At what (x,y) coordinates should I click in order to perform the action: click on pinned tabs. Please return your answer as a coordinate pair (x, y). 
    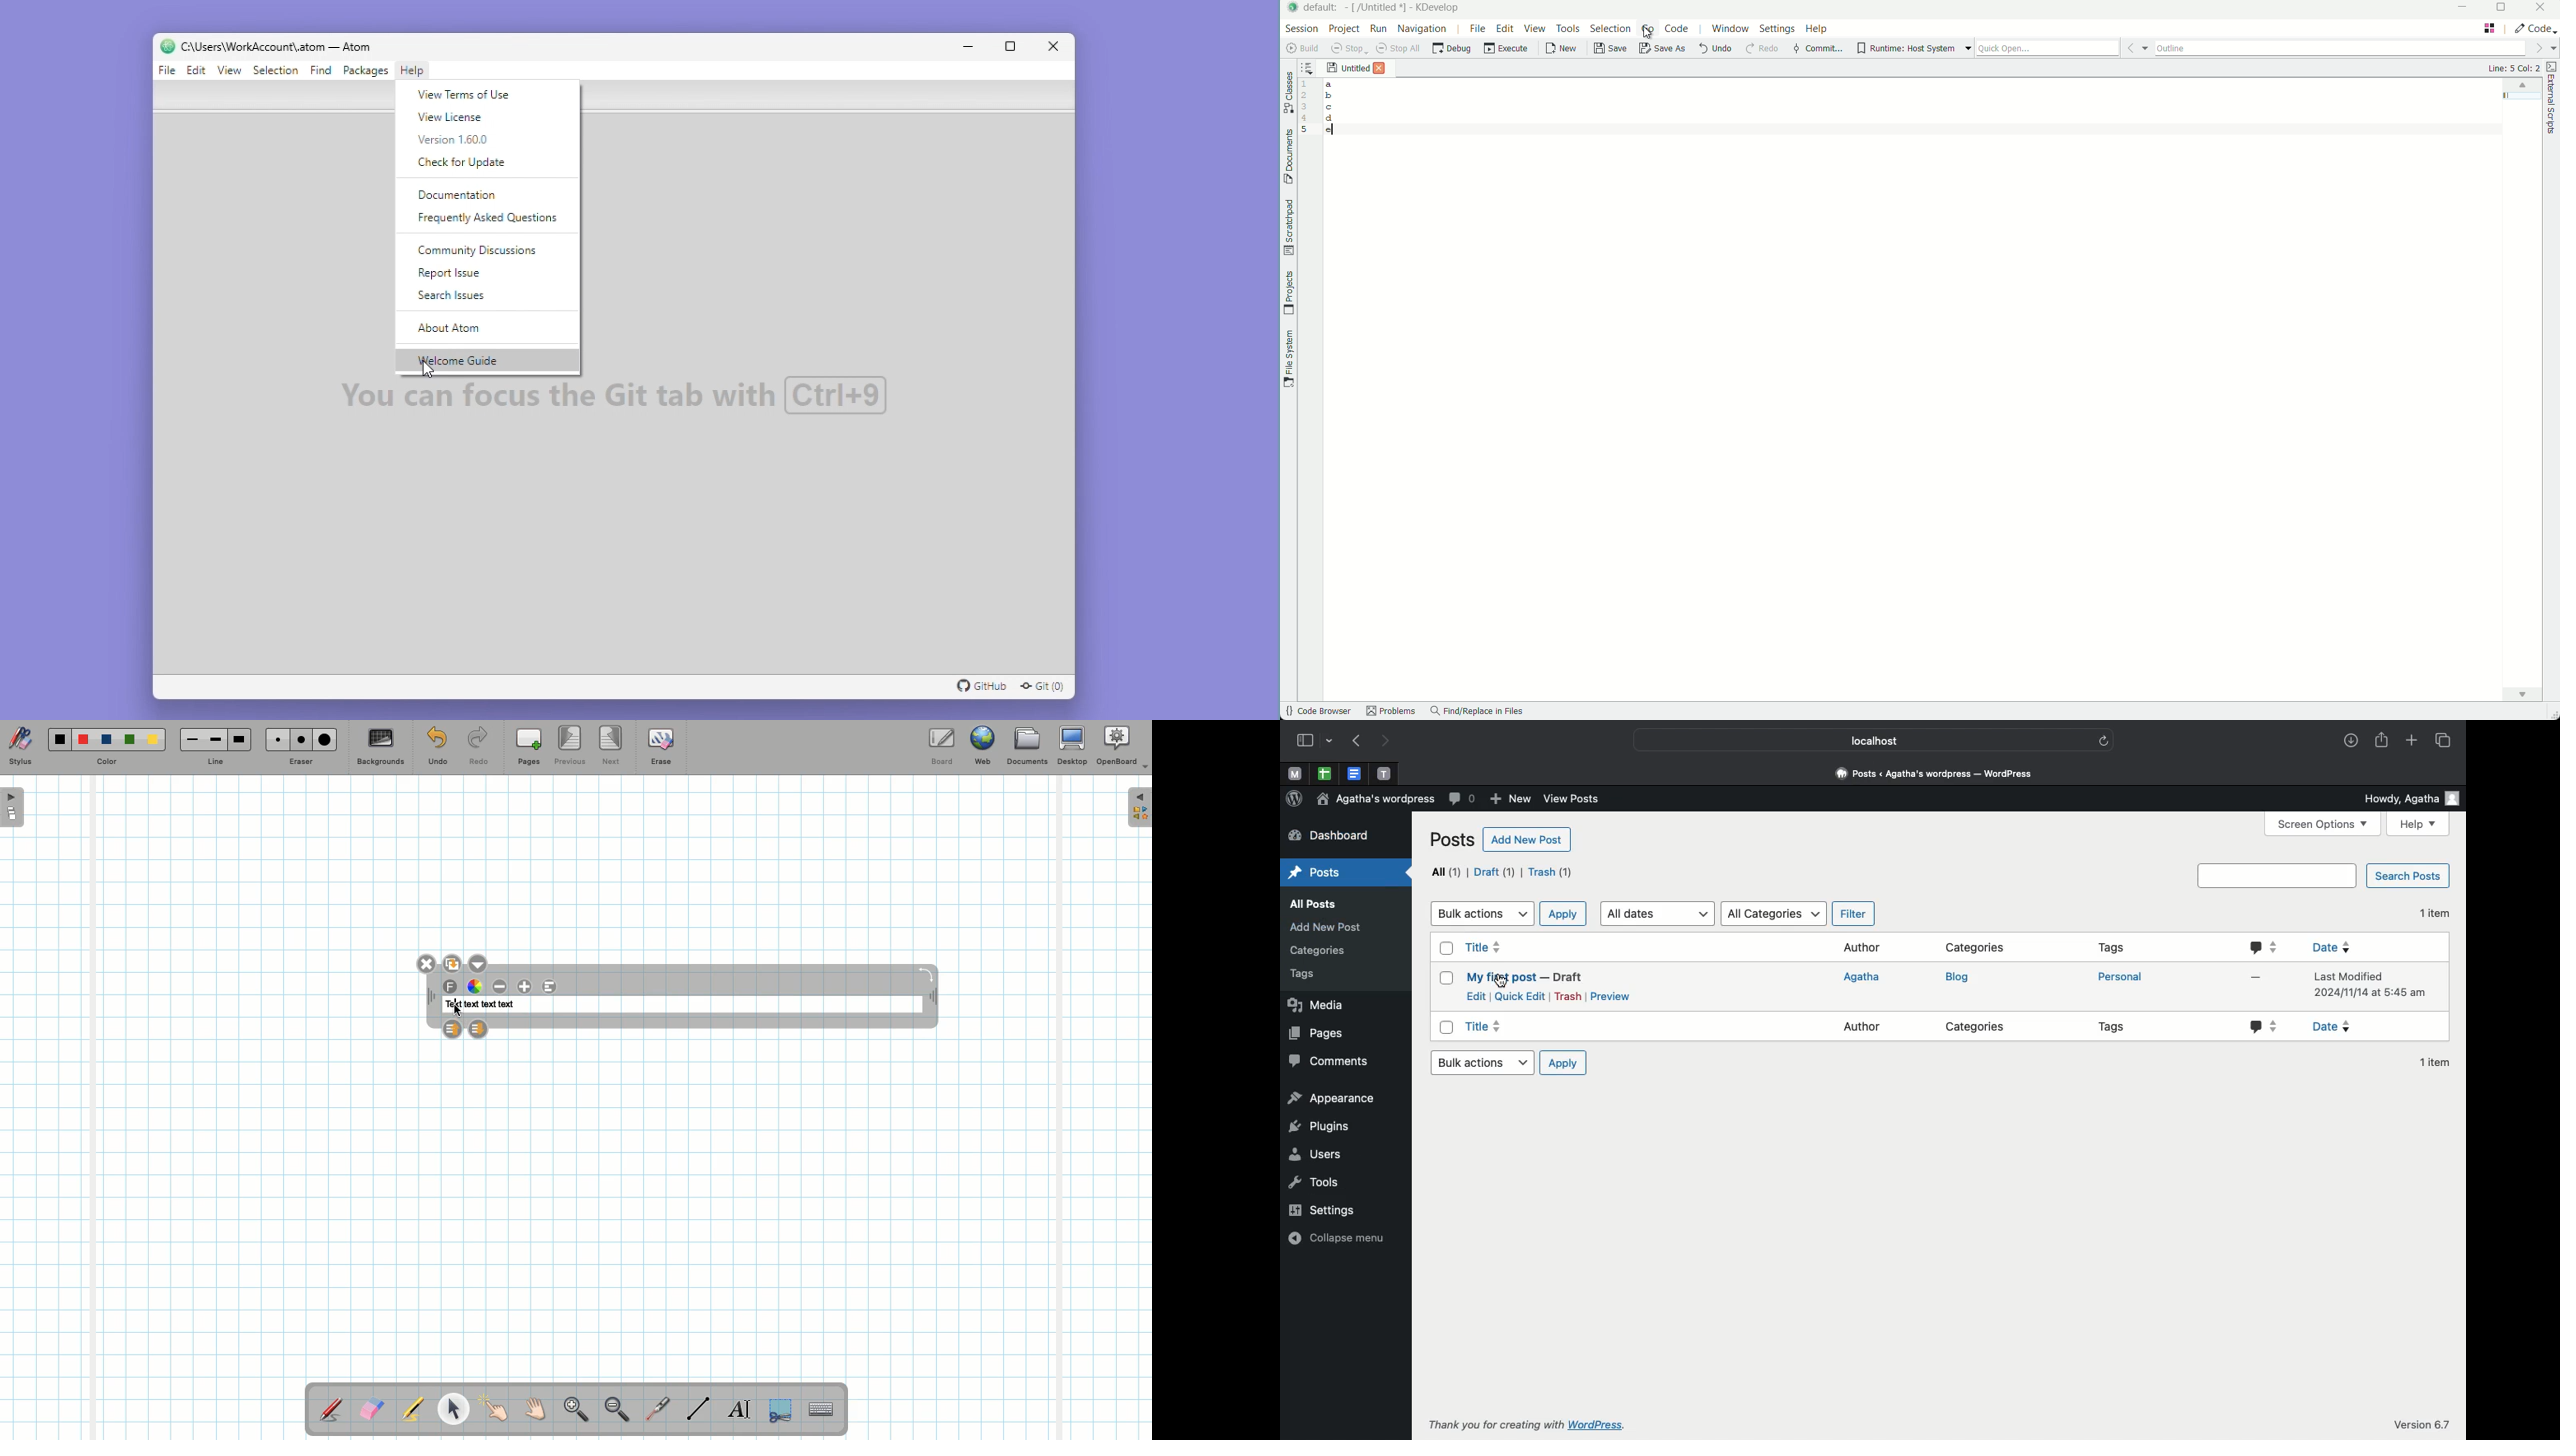
    Looking at the image, I should click on (1387, 774).